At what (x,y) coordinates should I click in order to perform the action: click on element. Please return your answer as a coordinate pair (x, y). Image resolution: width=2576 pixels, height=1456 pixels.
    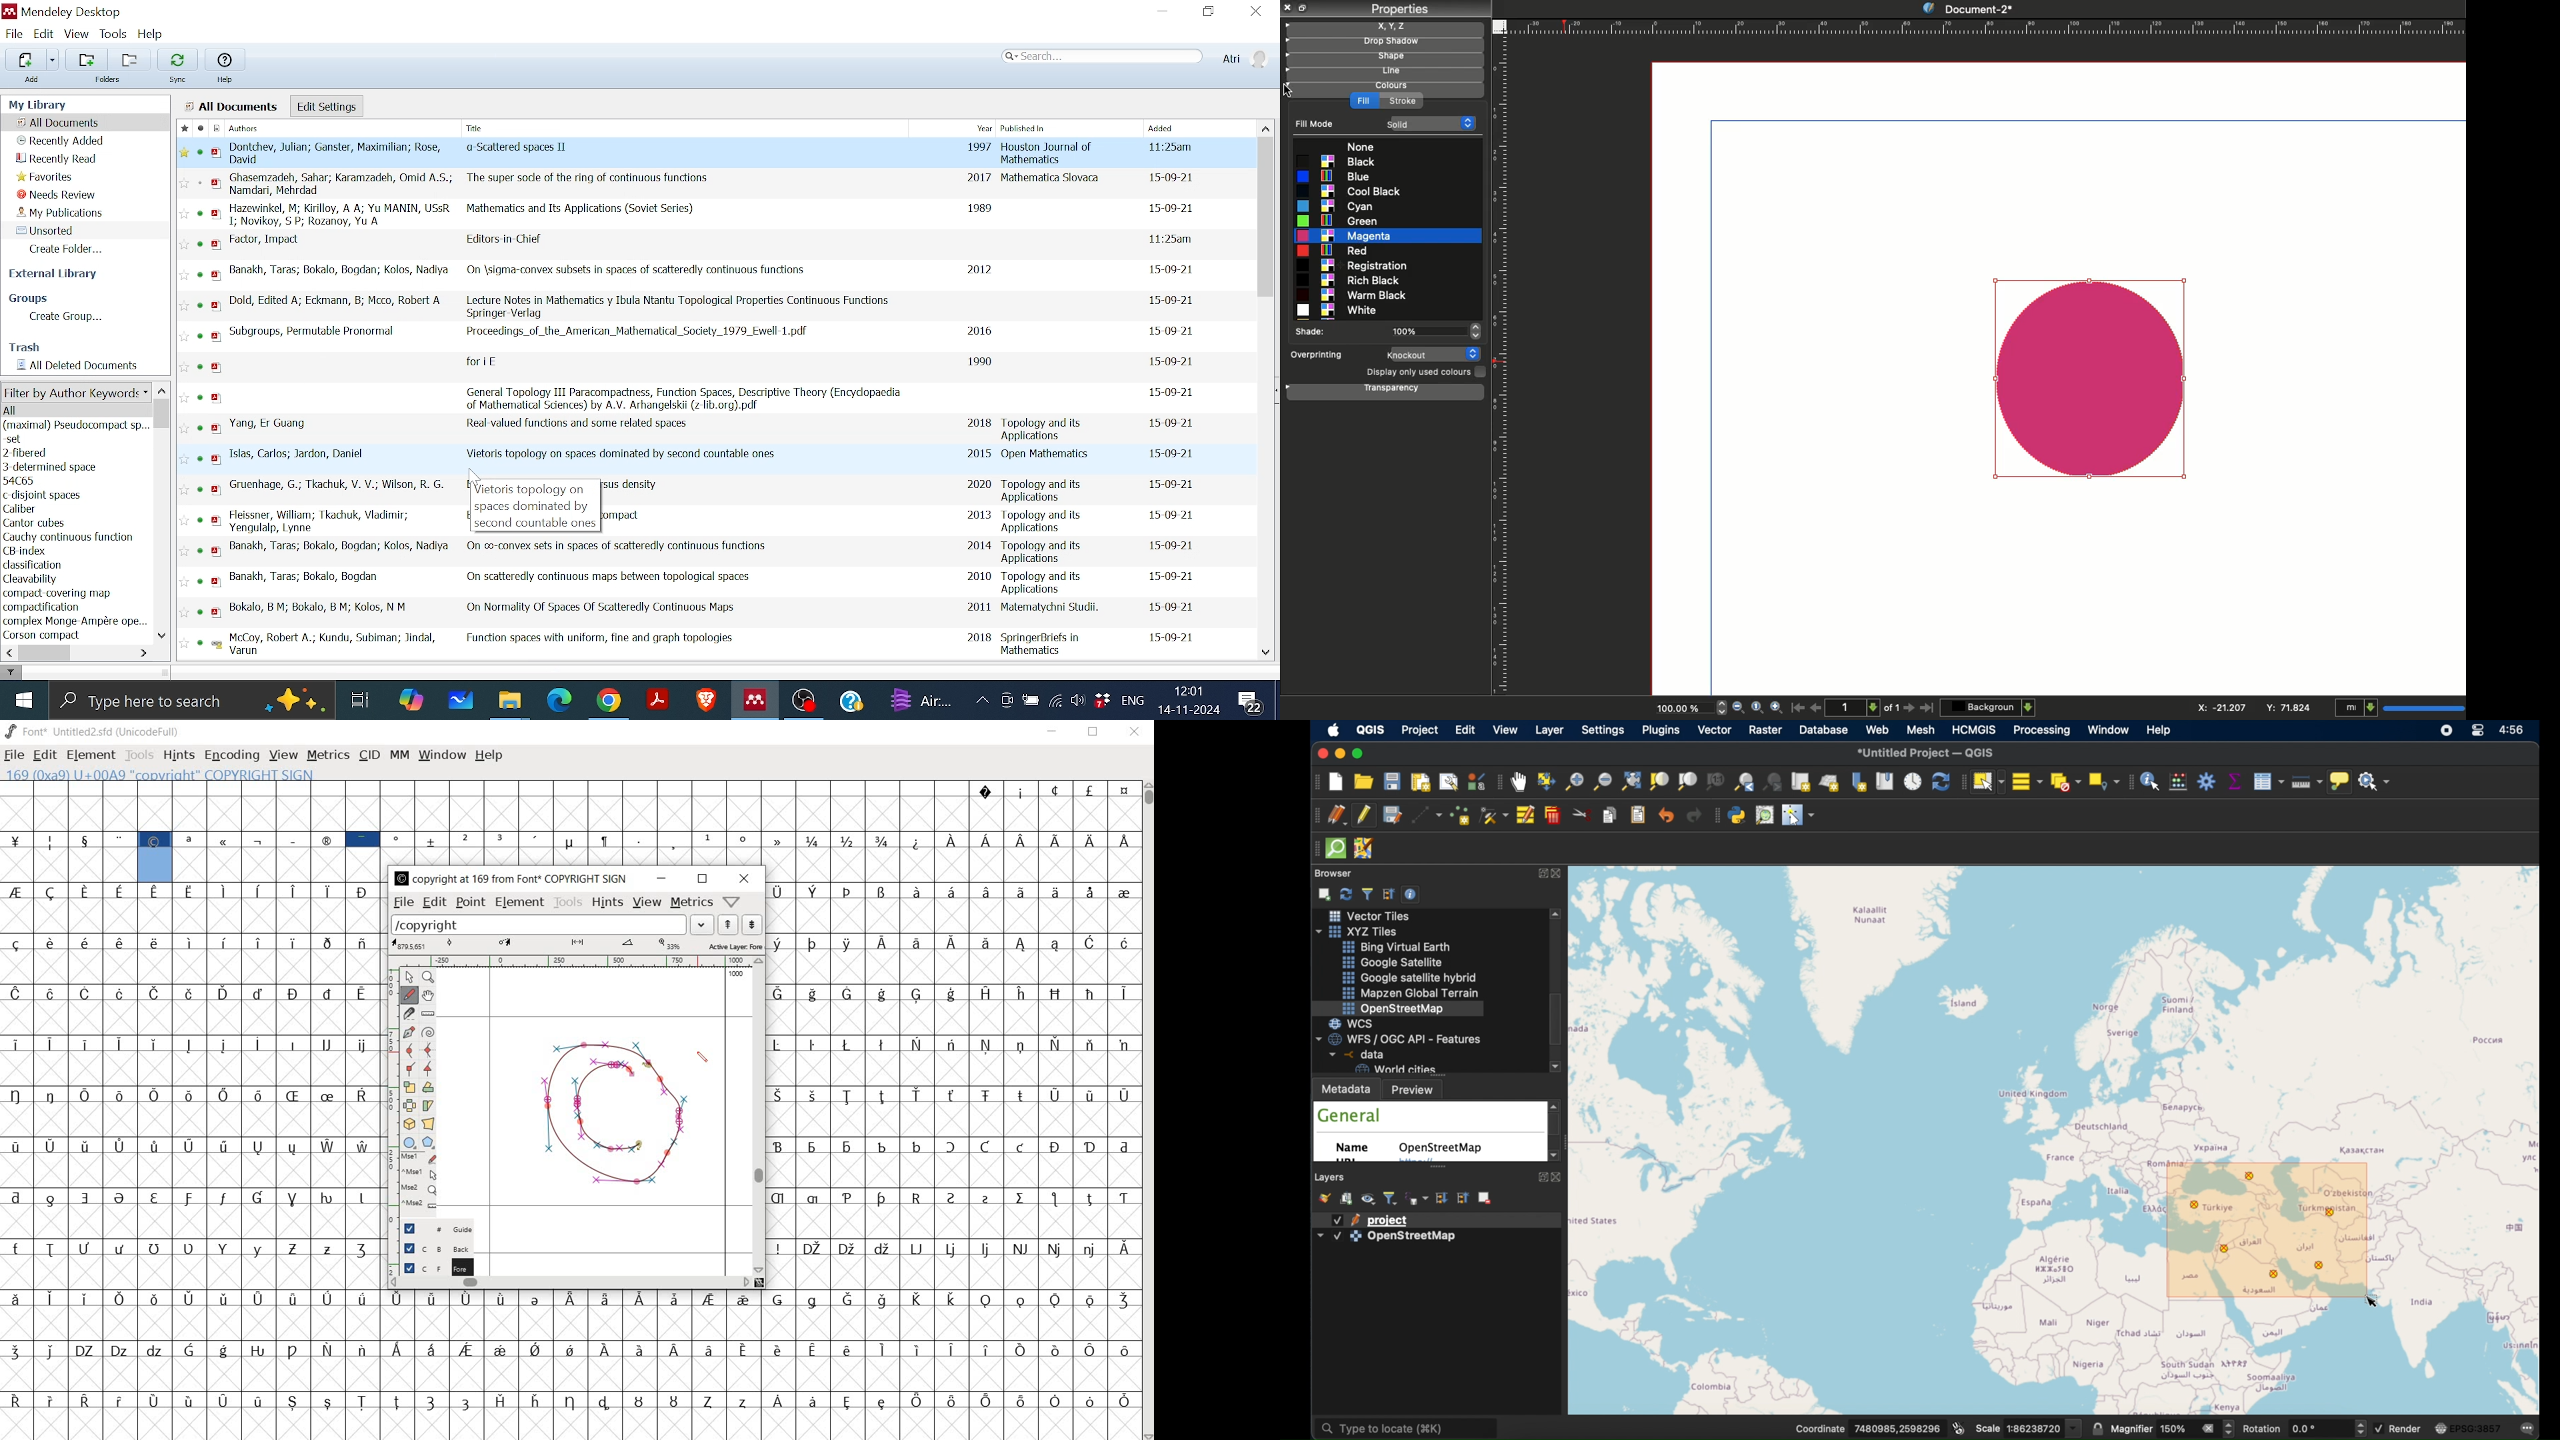
    Looking at the image, I should click on (91, 755).